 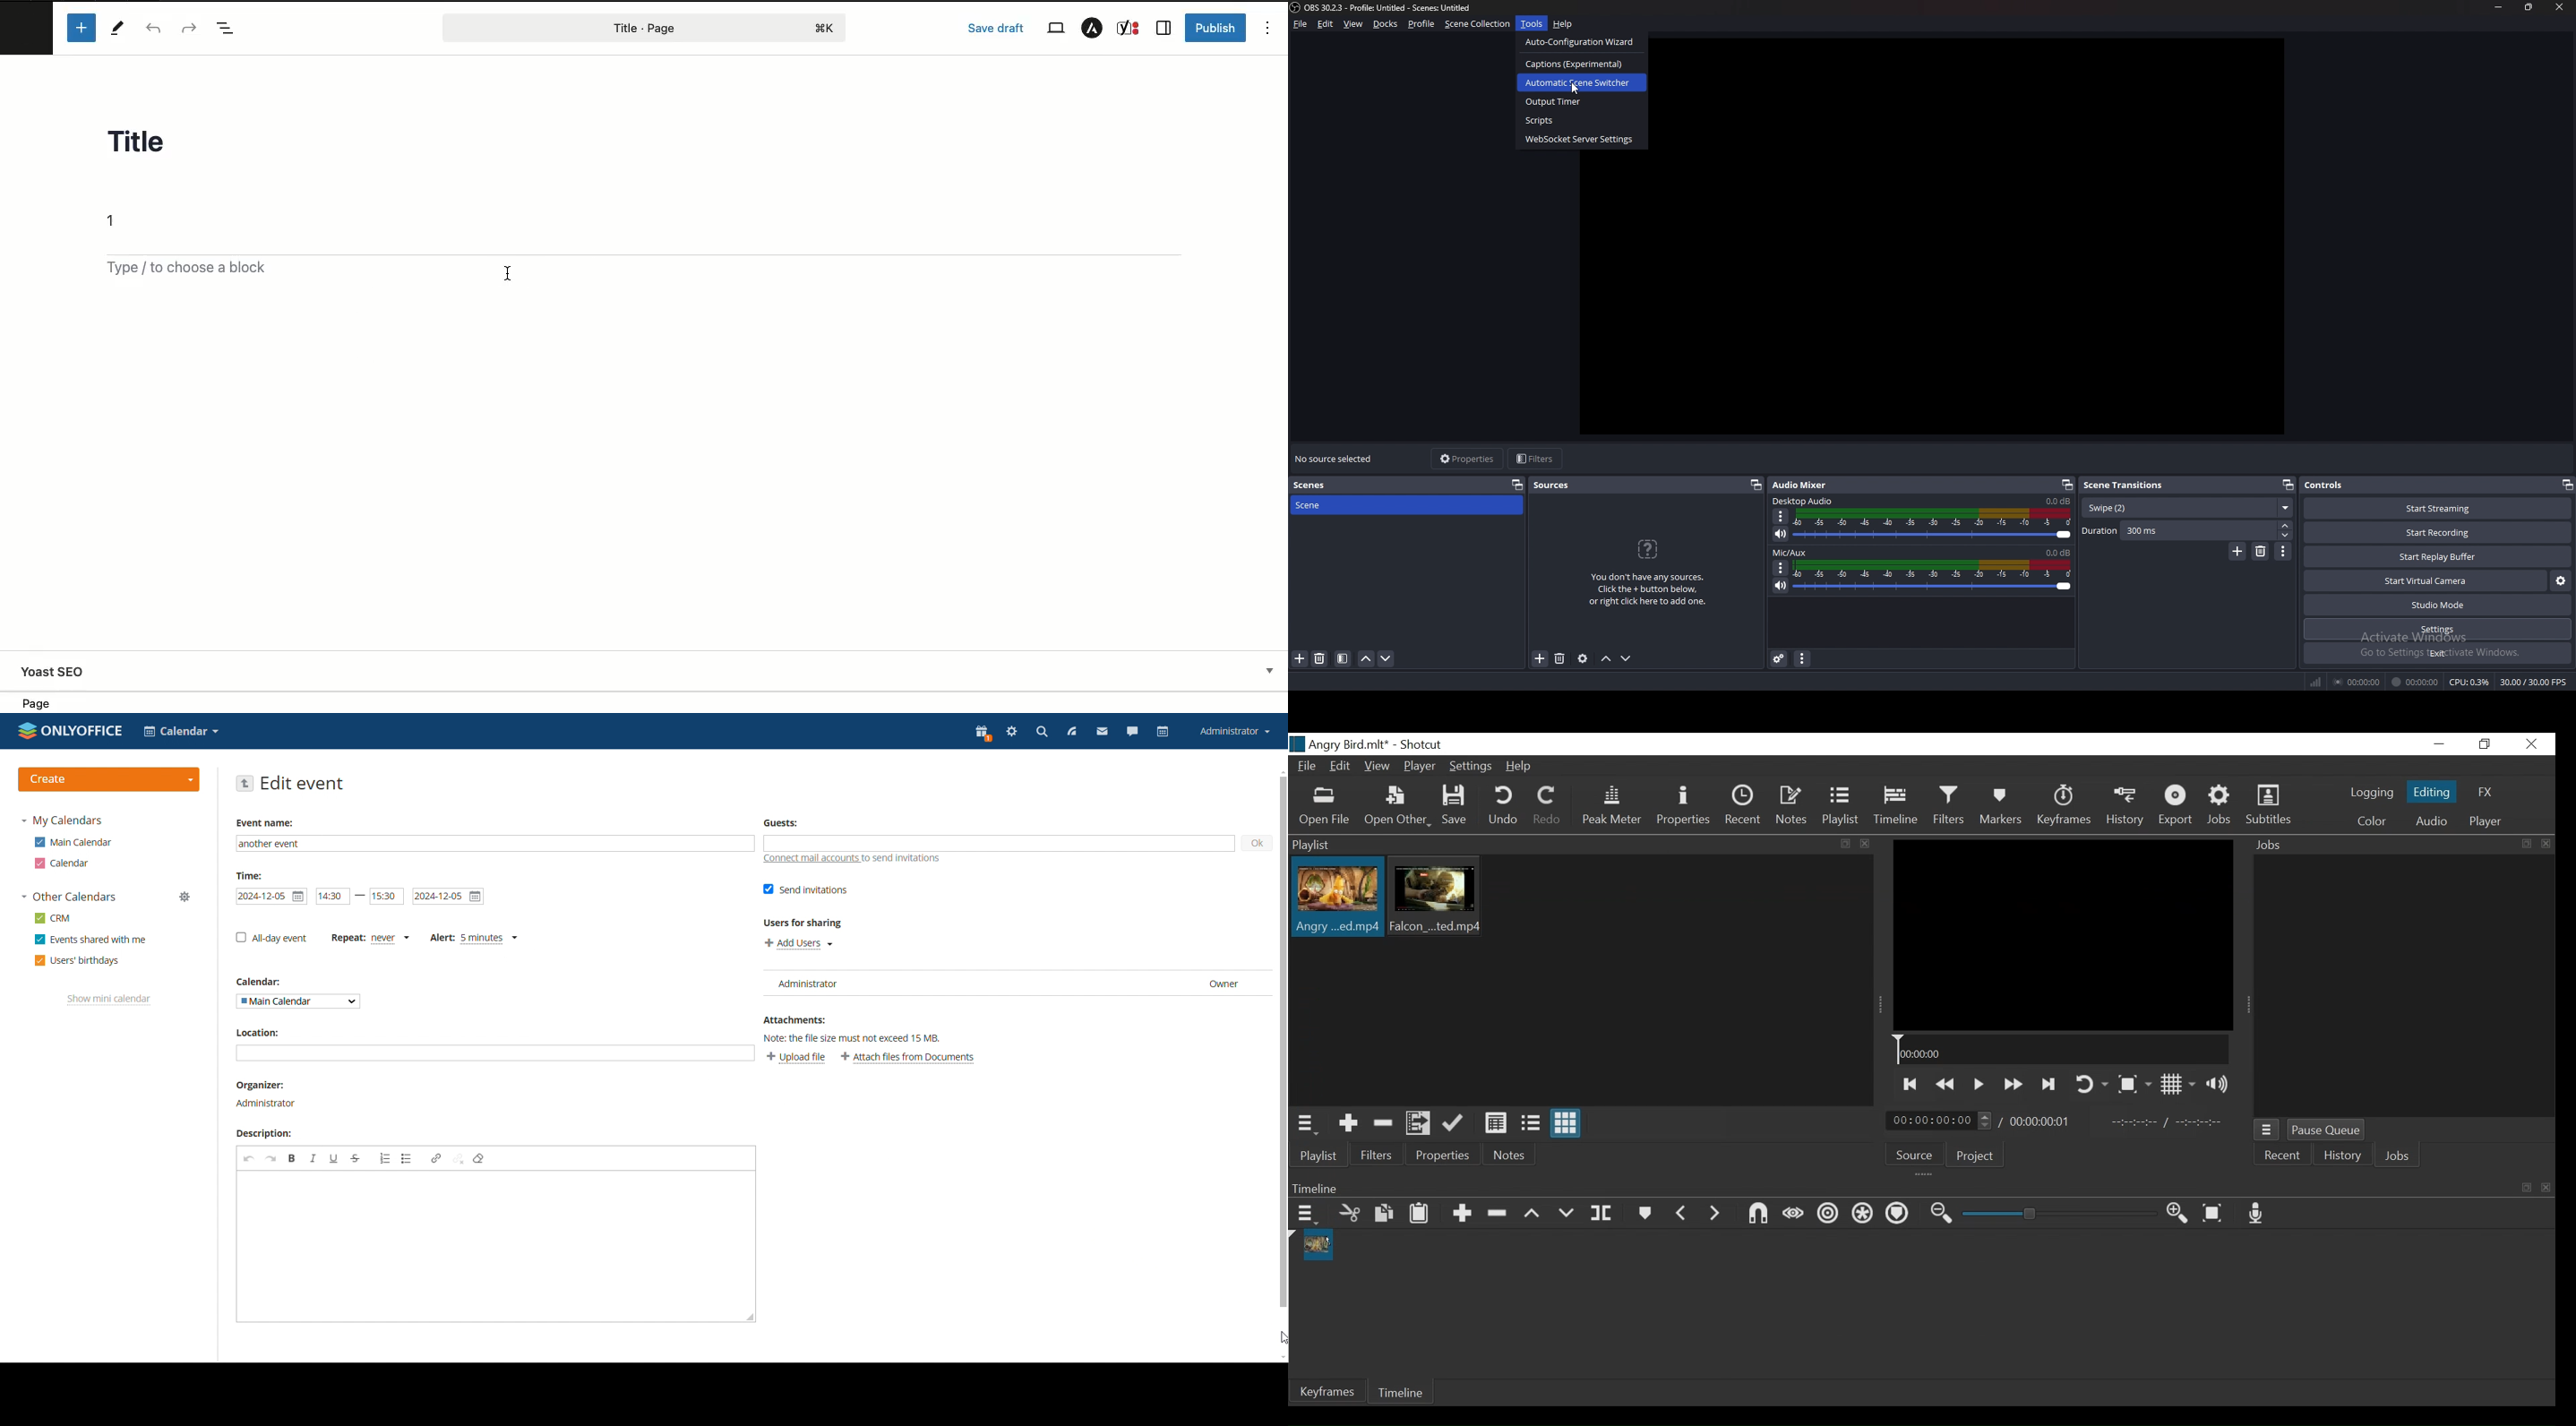 What do you see at coordinates (77, 961) in the screenshot?
I see `users' birthdays` at bounding box center [77, 961].